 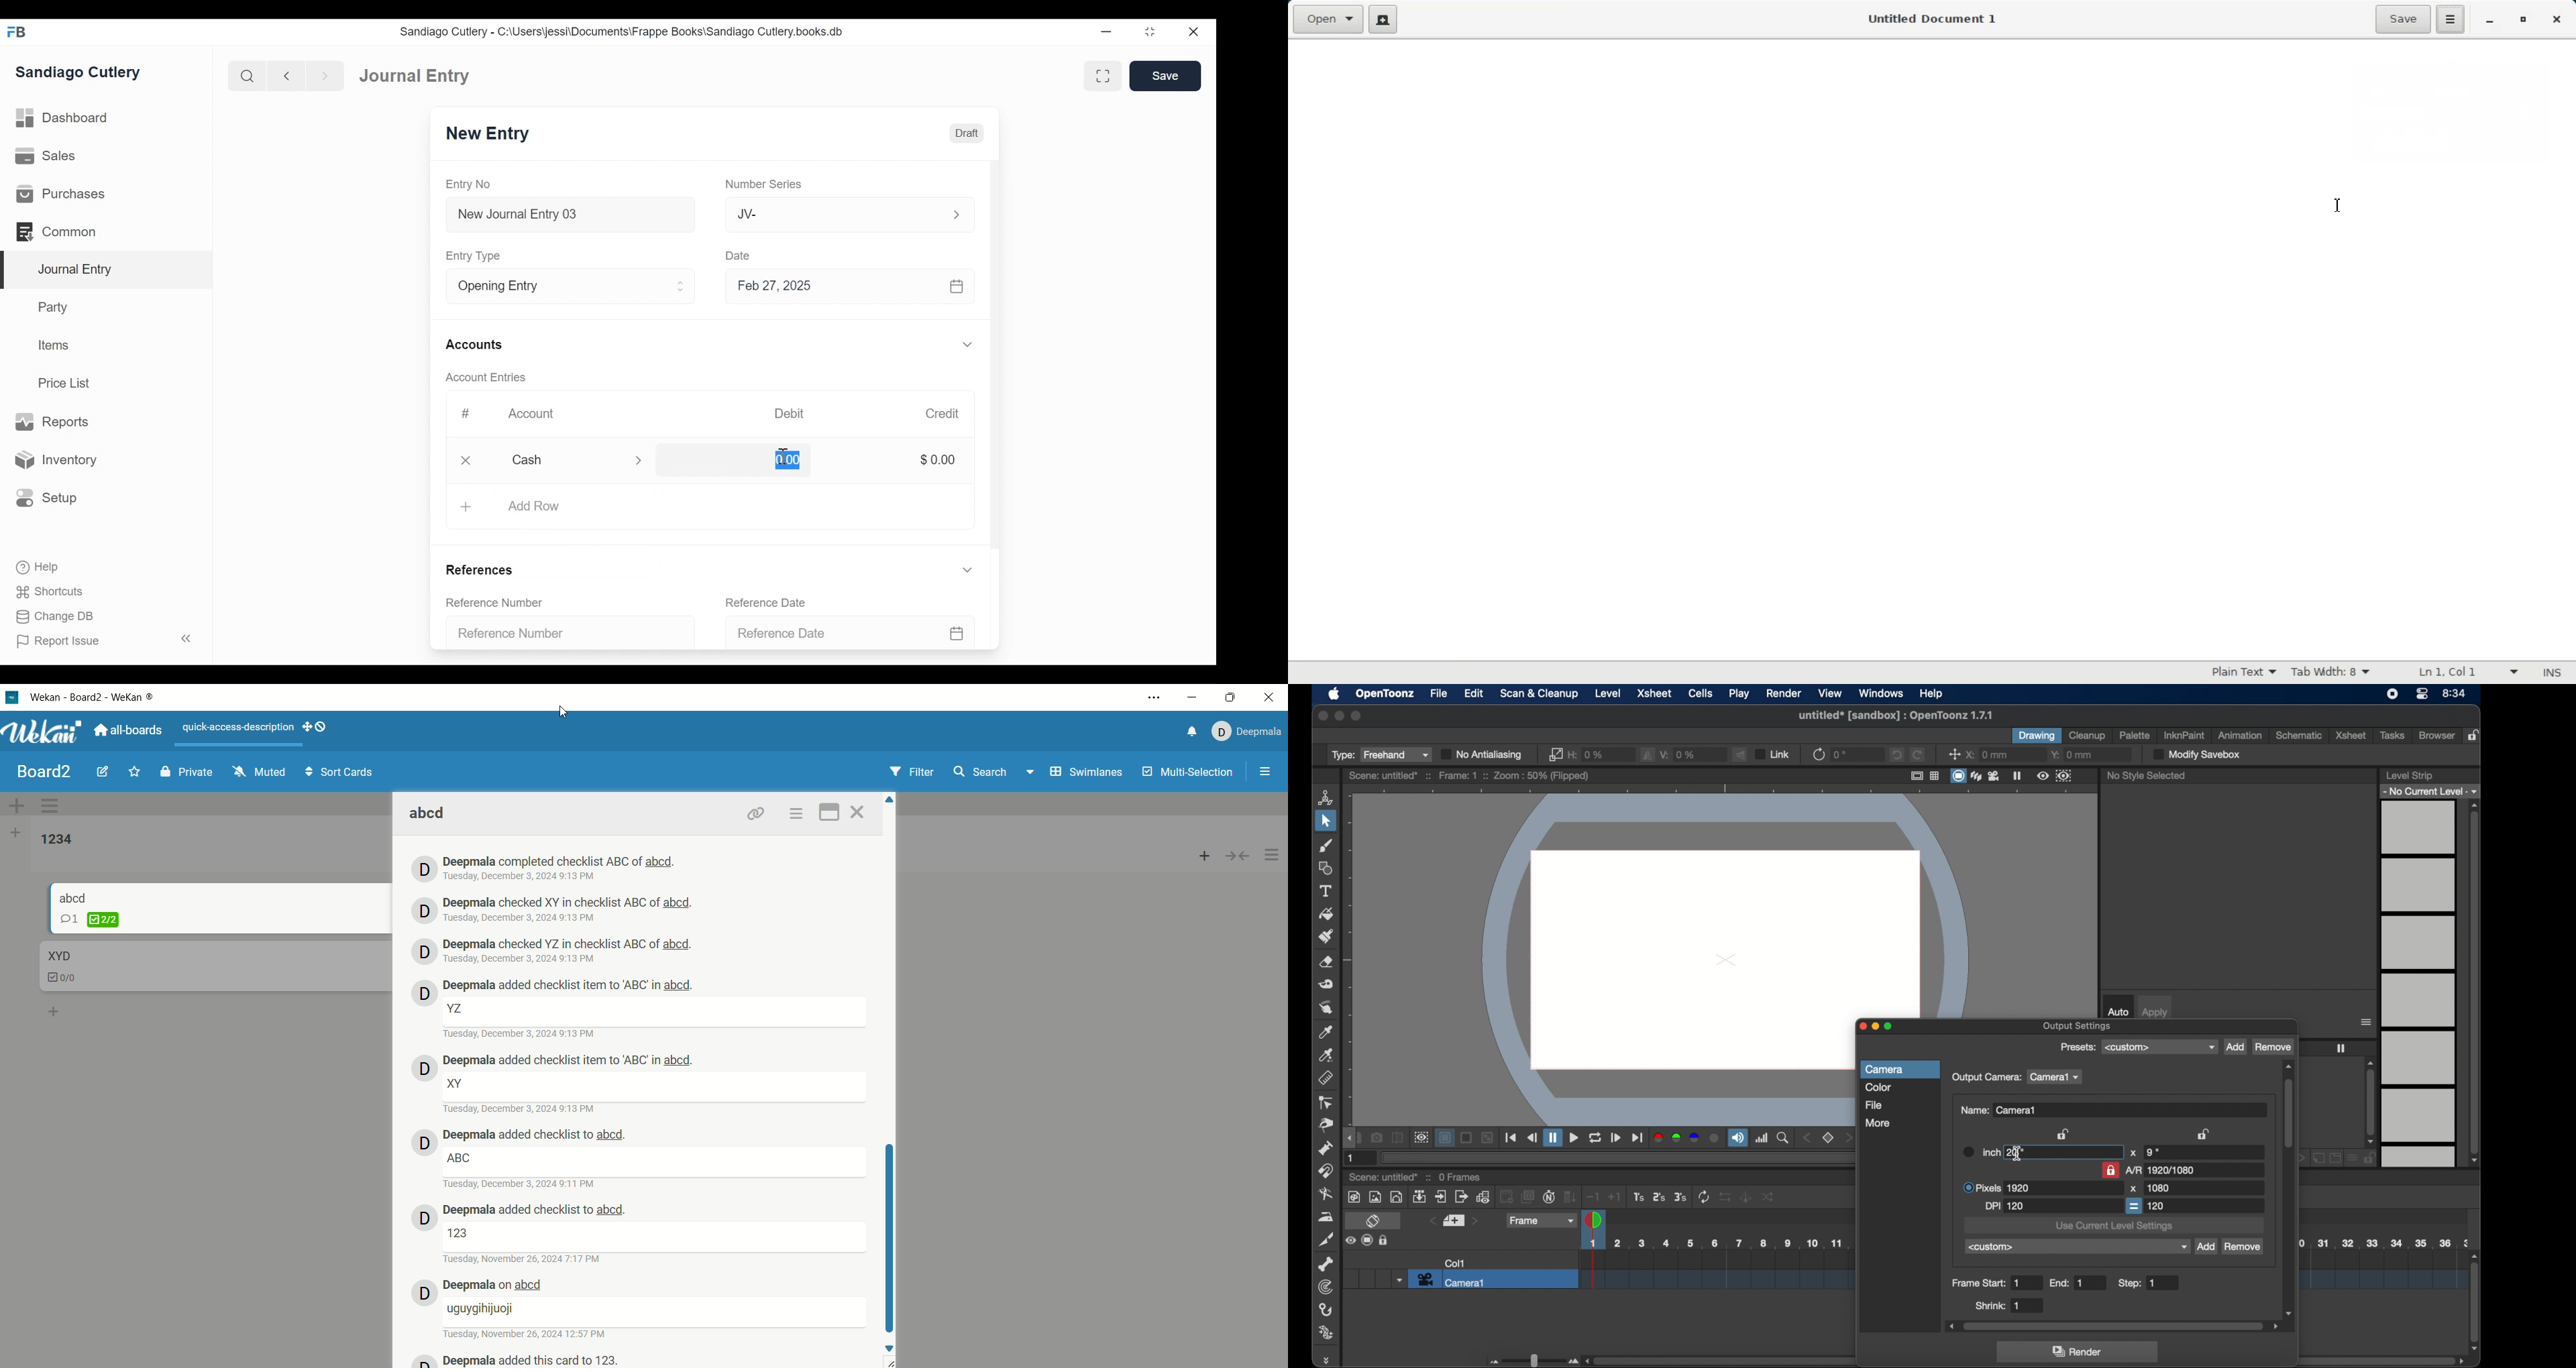 I want to click on Minimize, so click(x=1108, y=31).